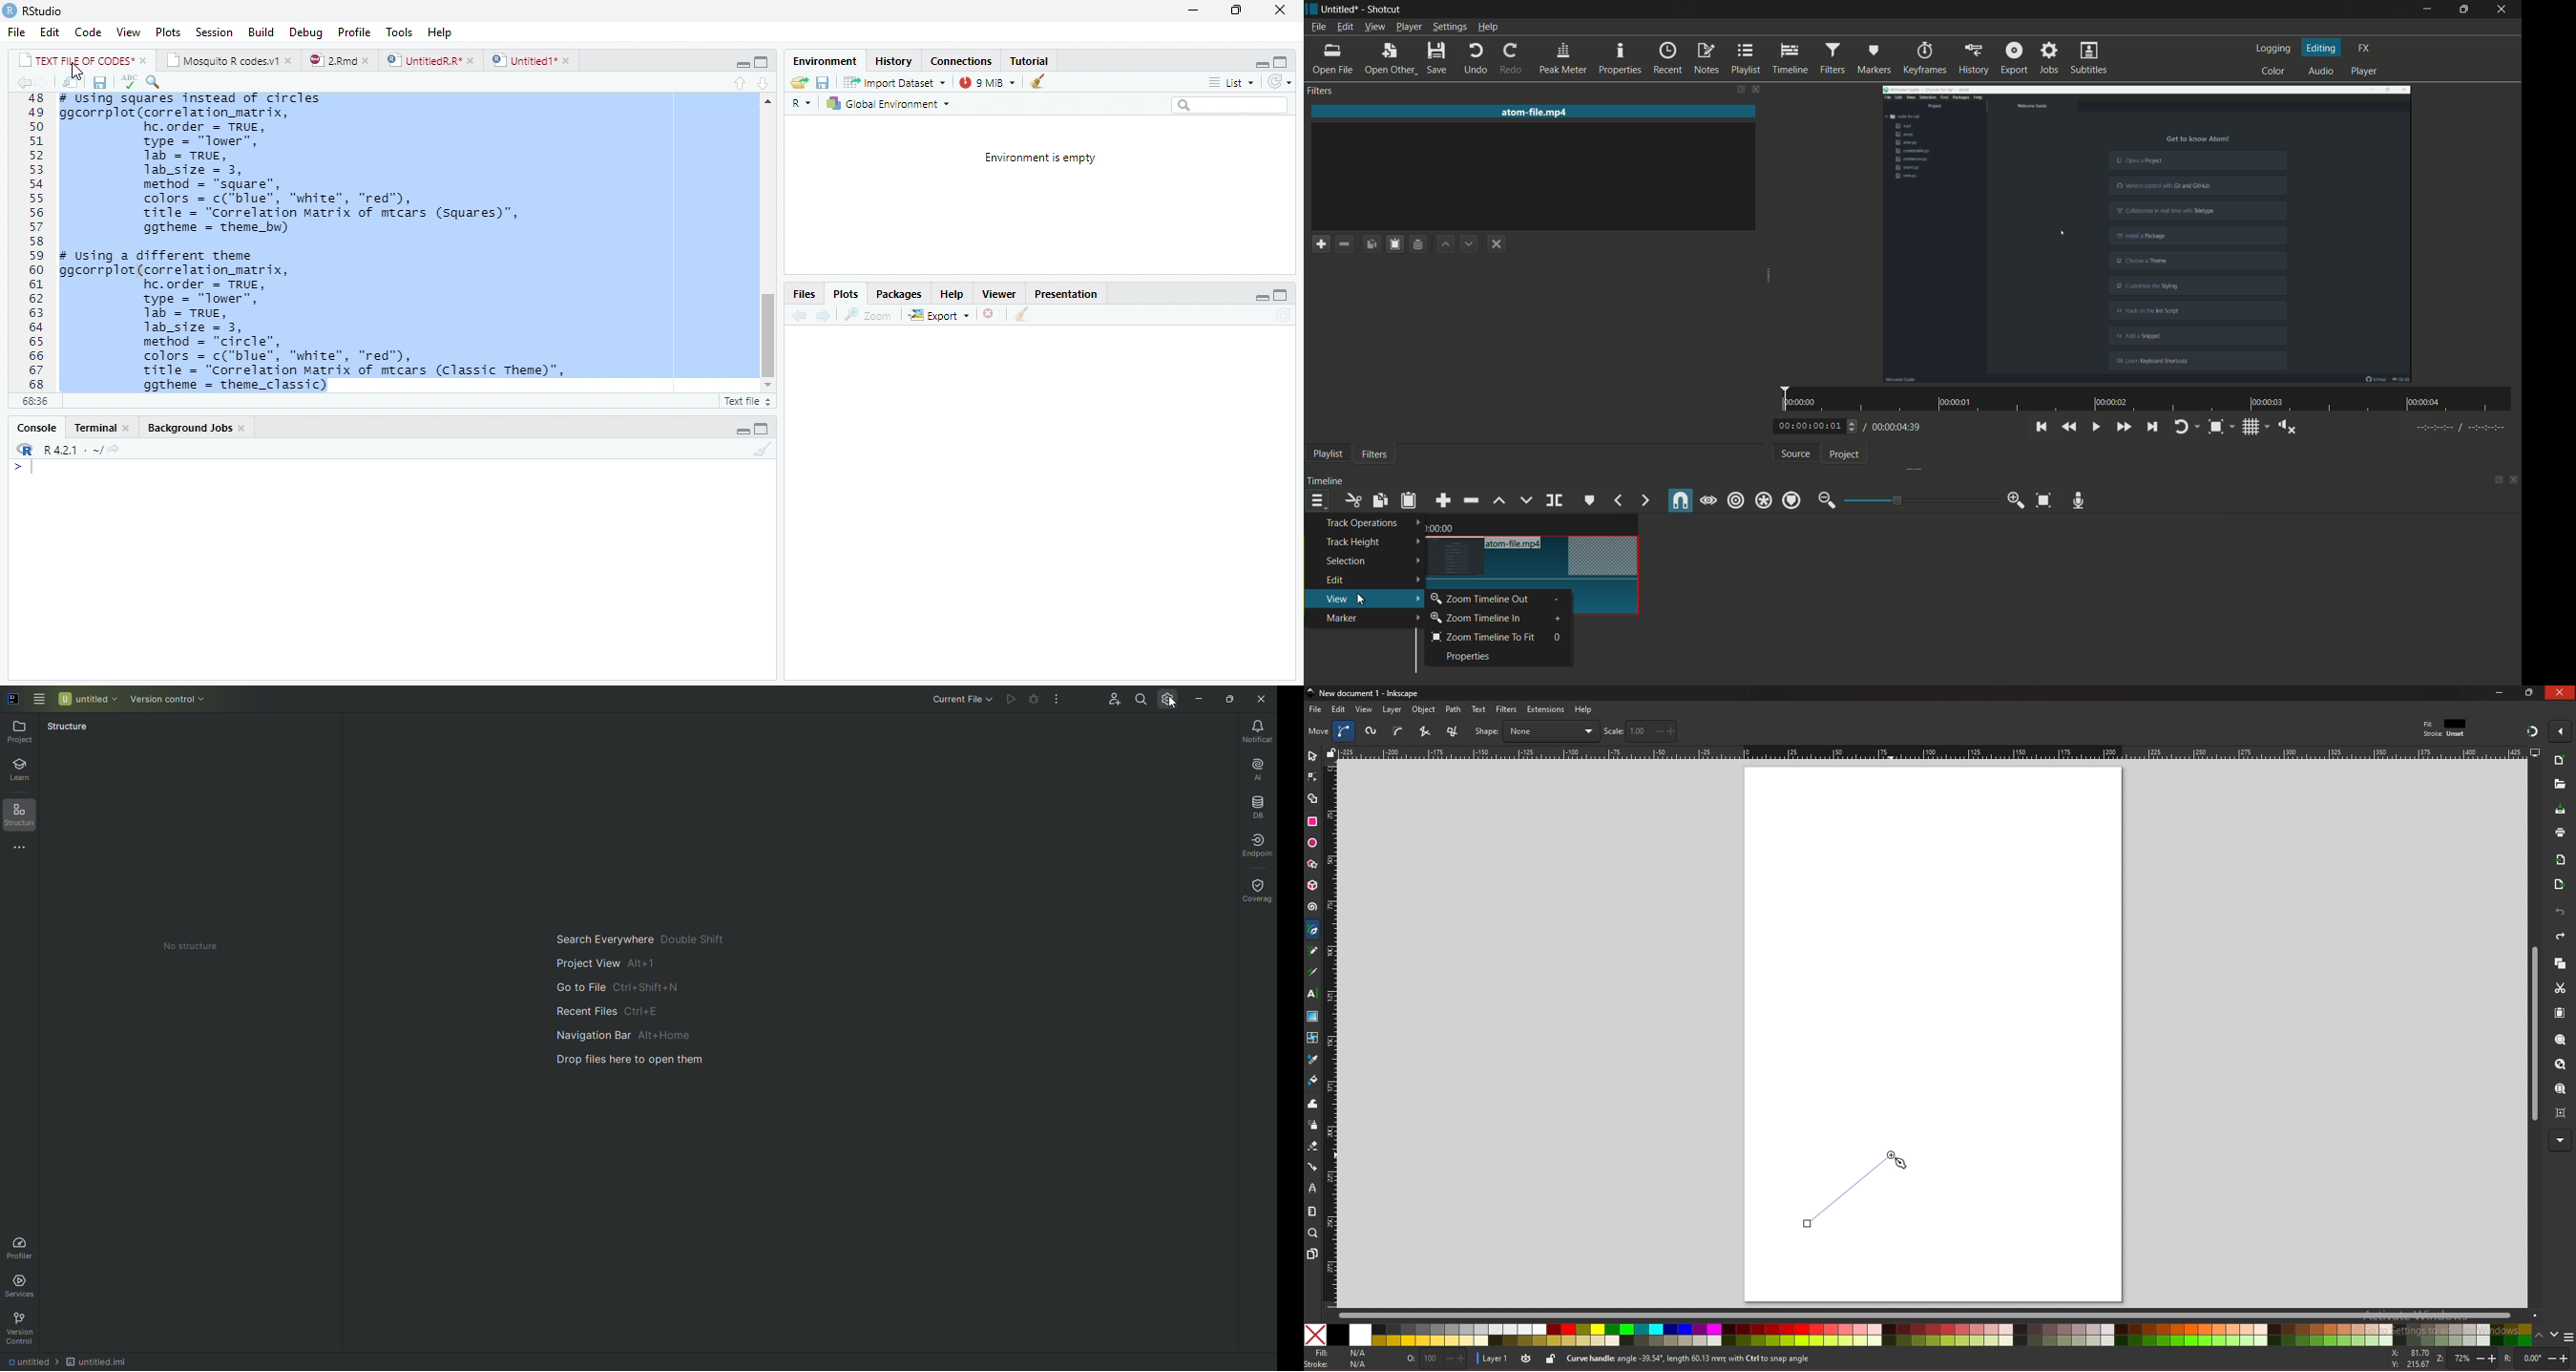 Image resolution: width=2576 pixels, height=1372 pixels. I want to click on quickly play backward, so click(2070, 427).